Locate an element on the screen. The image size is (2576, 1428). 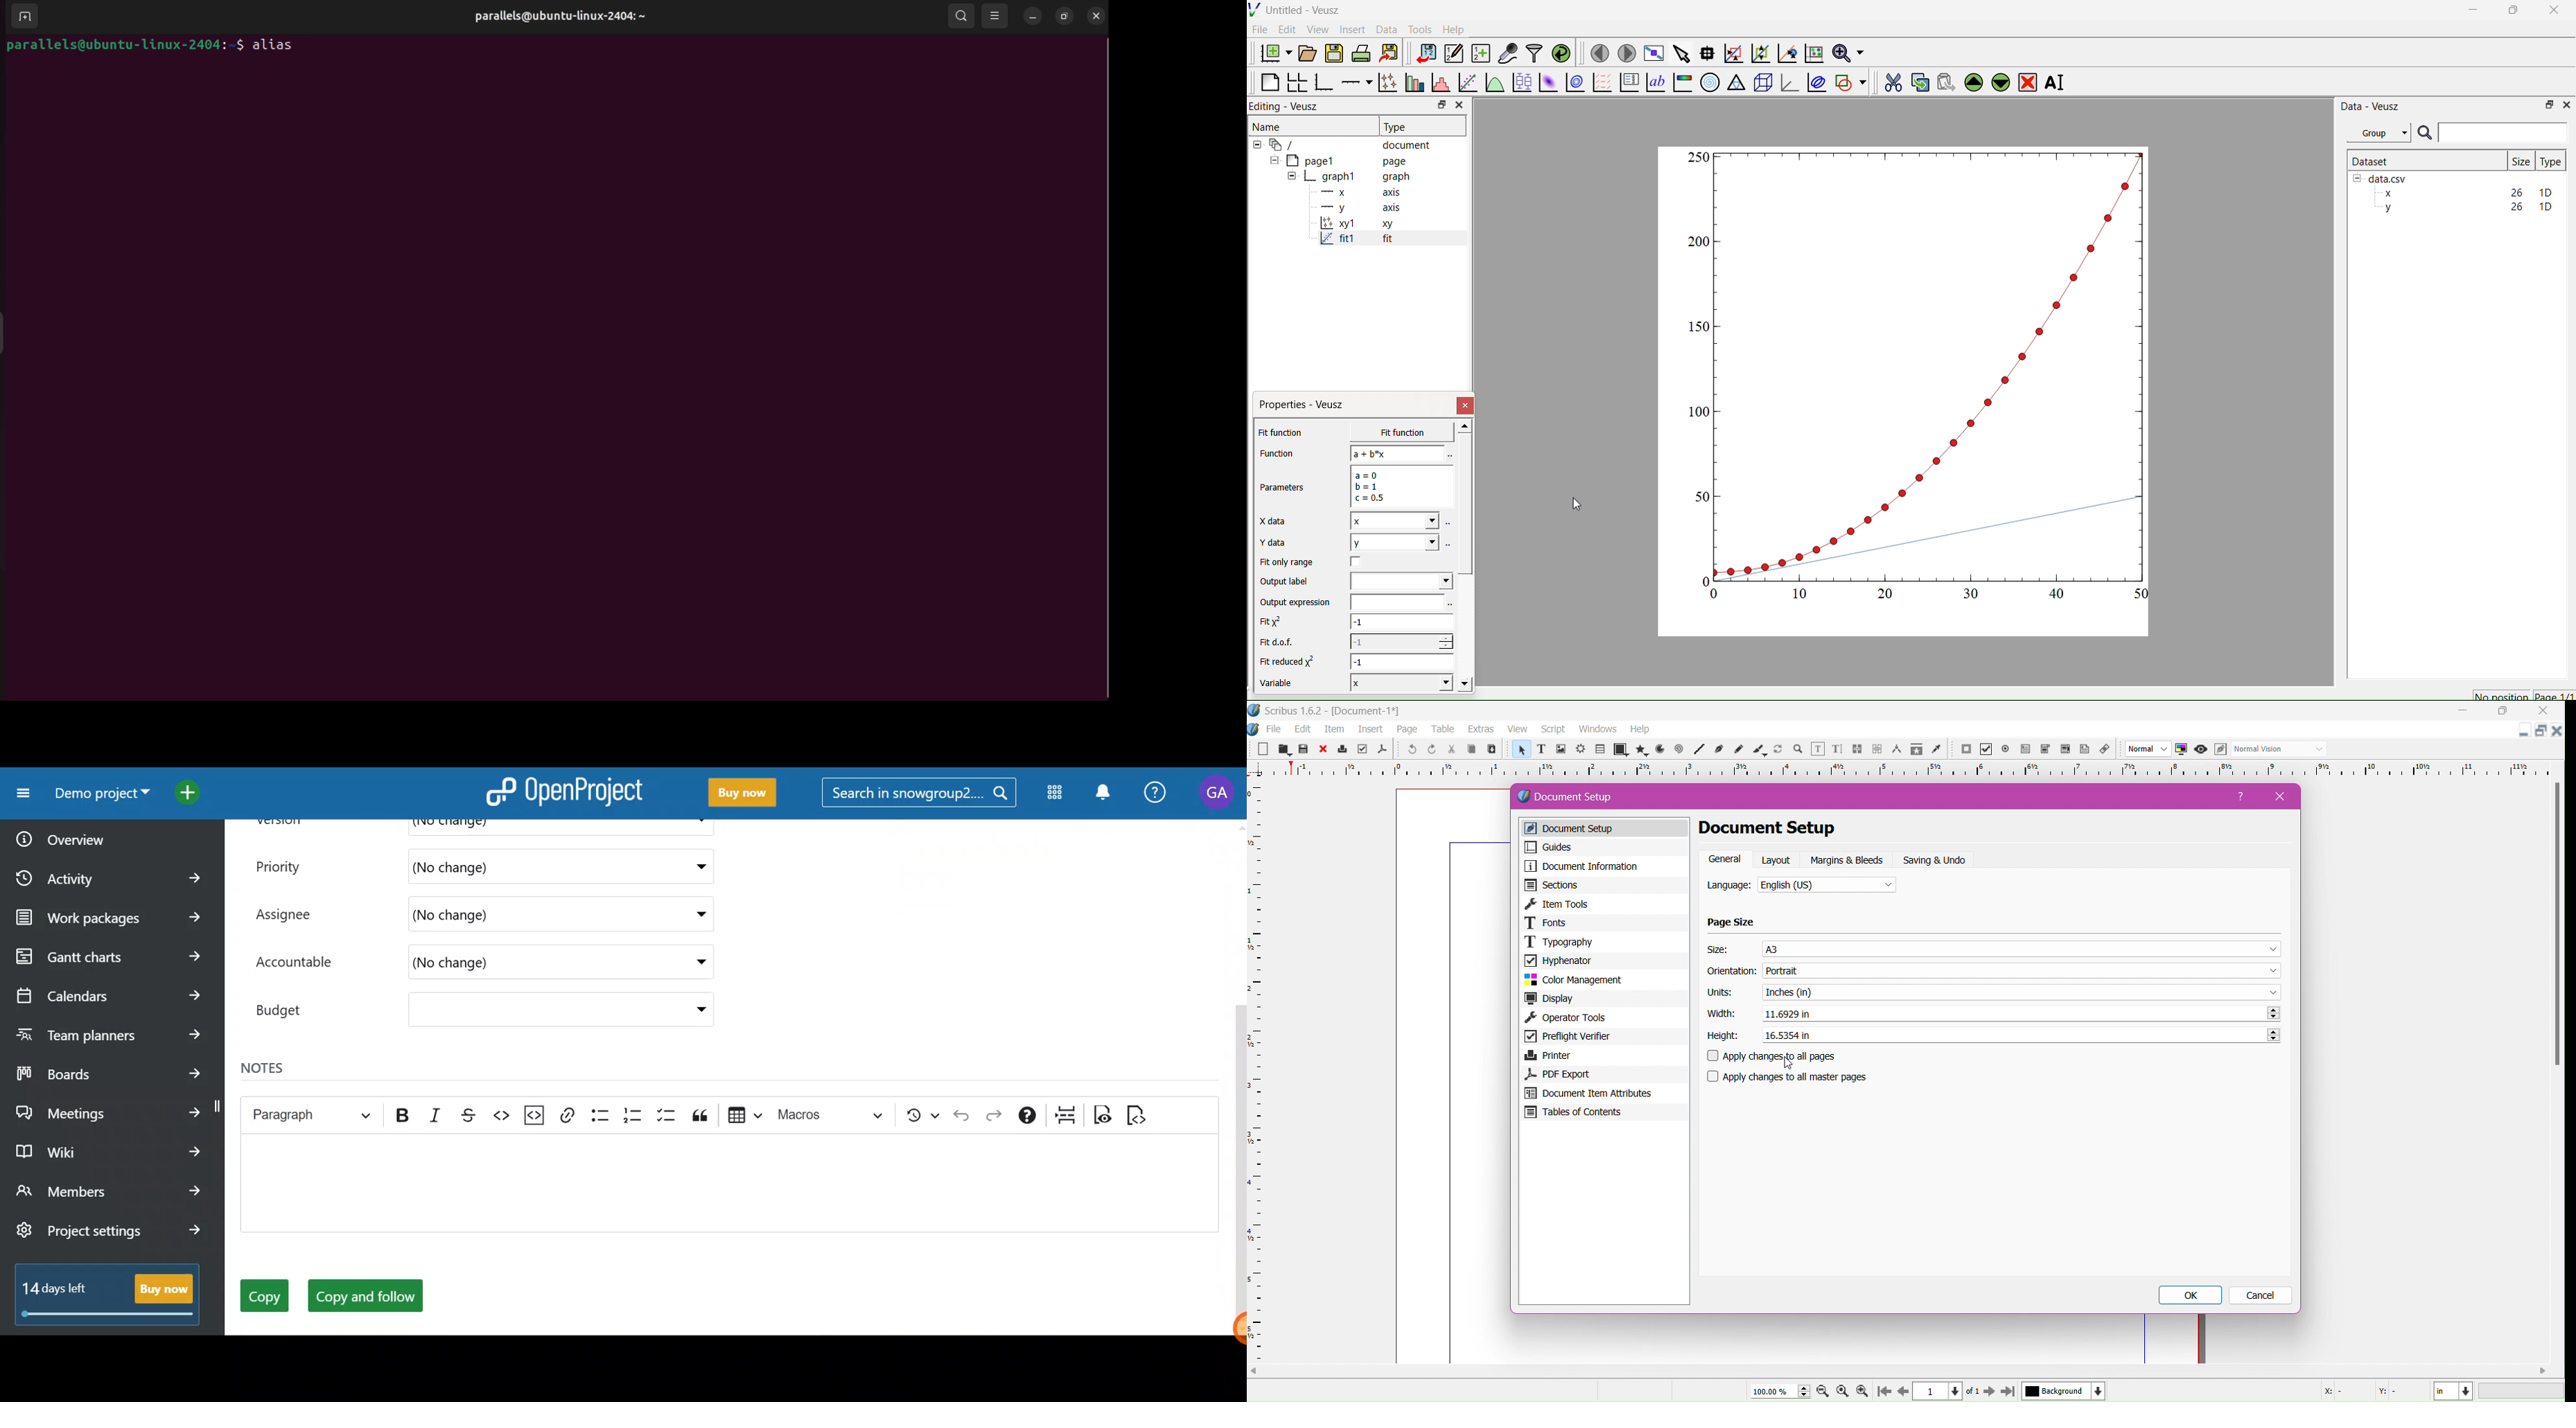
Up is located at coordinates (1972, 80).